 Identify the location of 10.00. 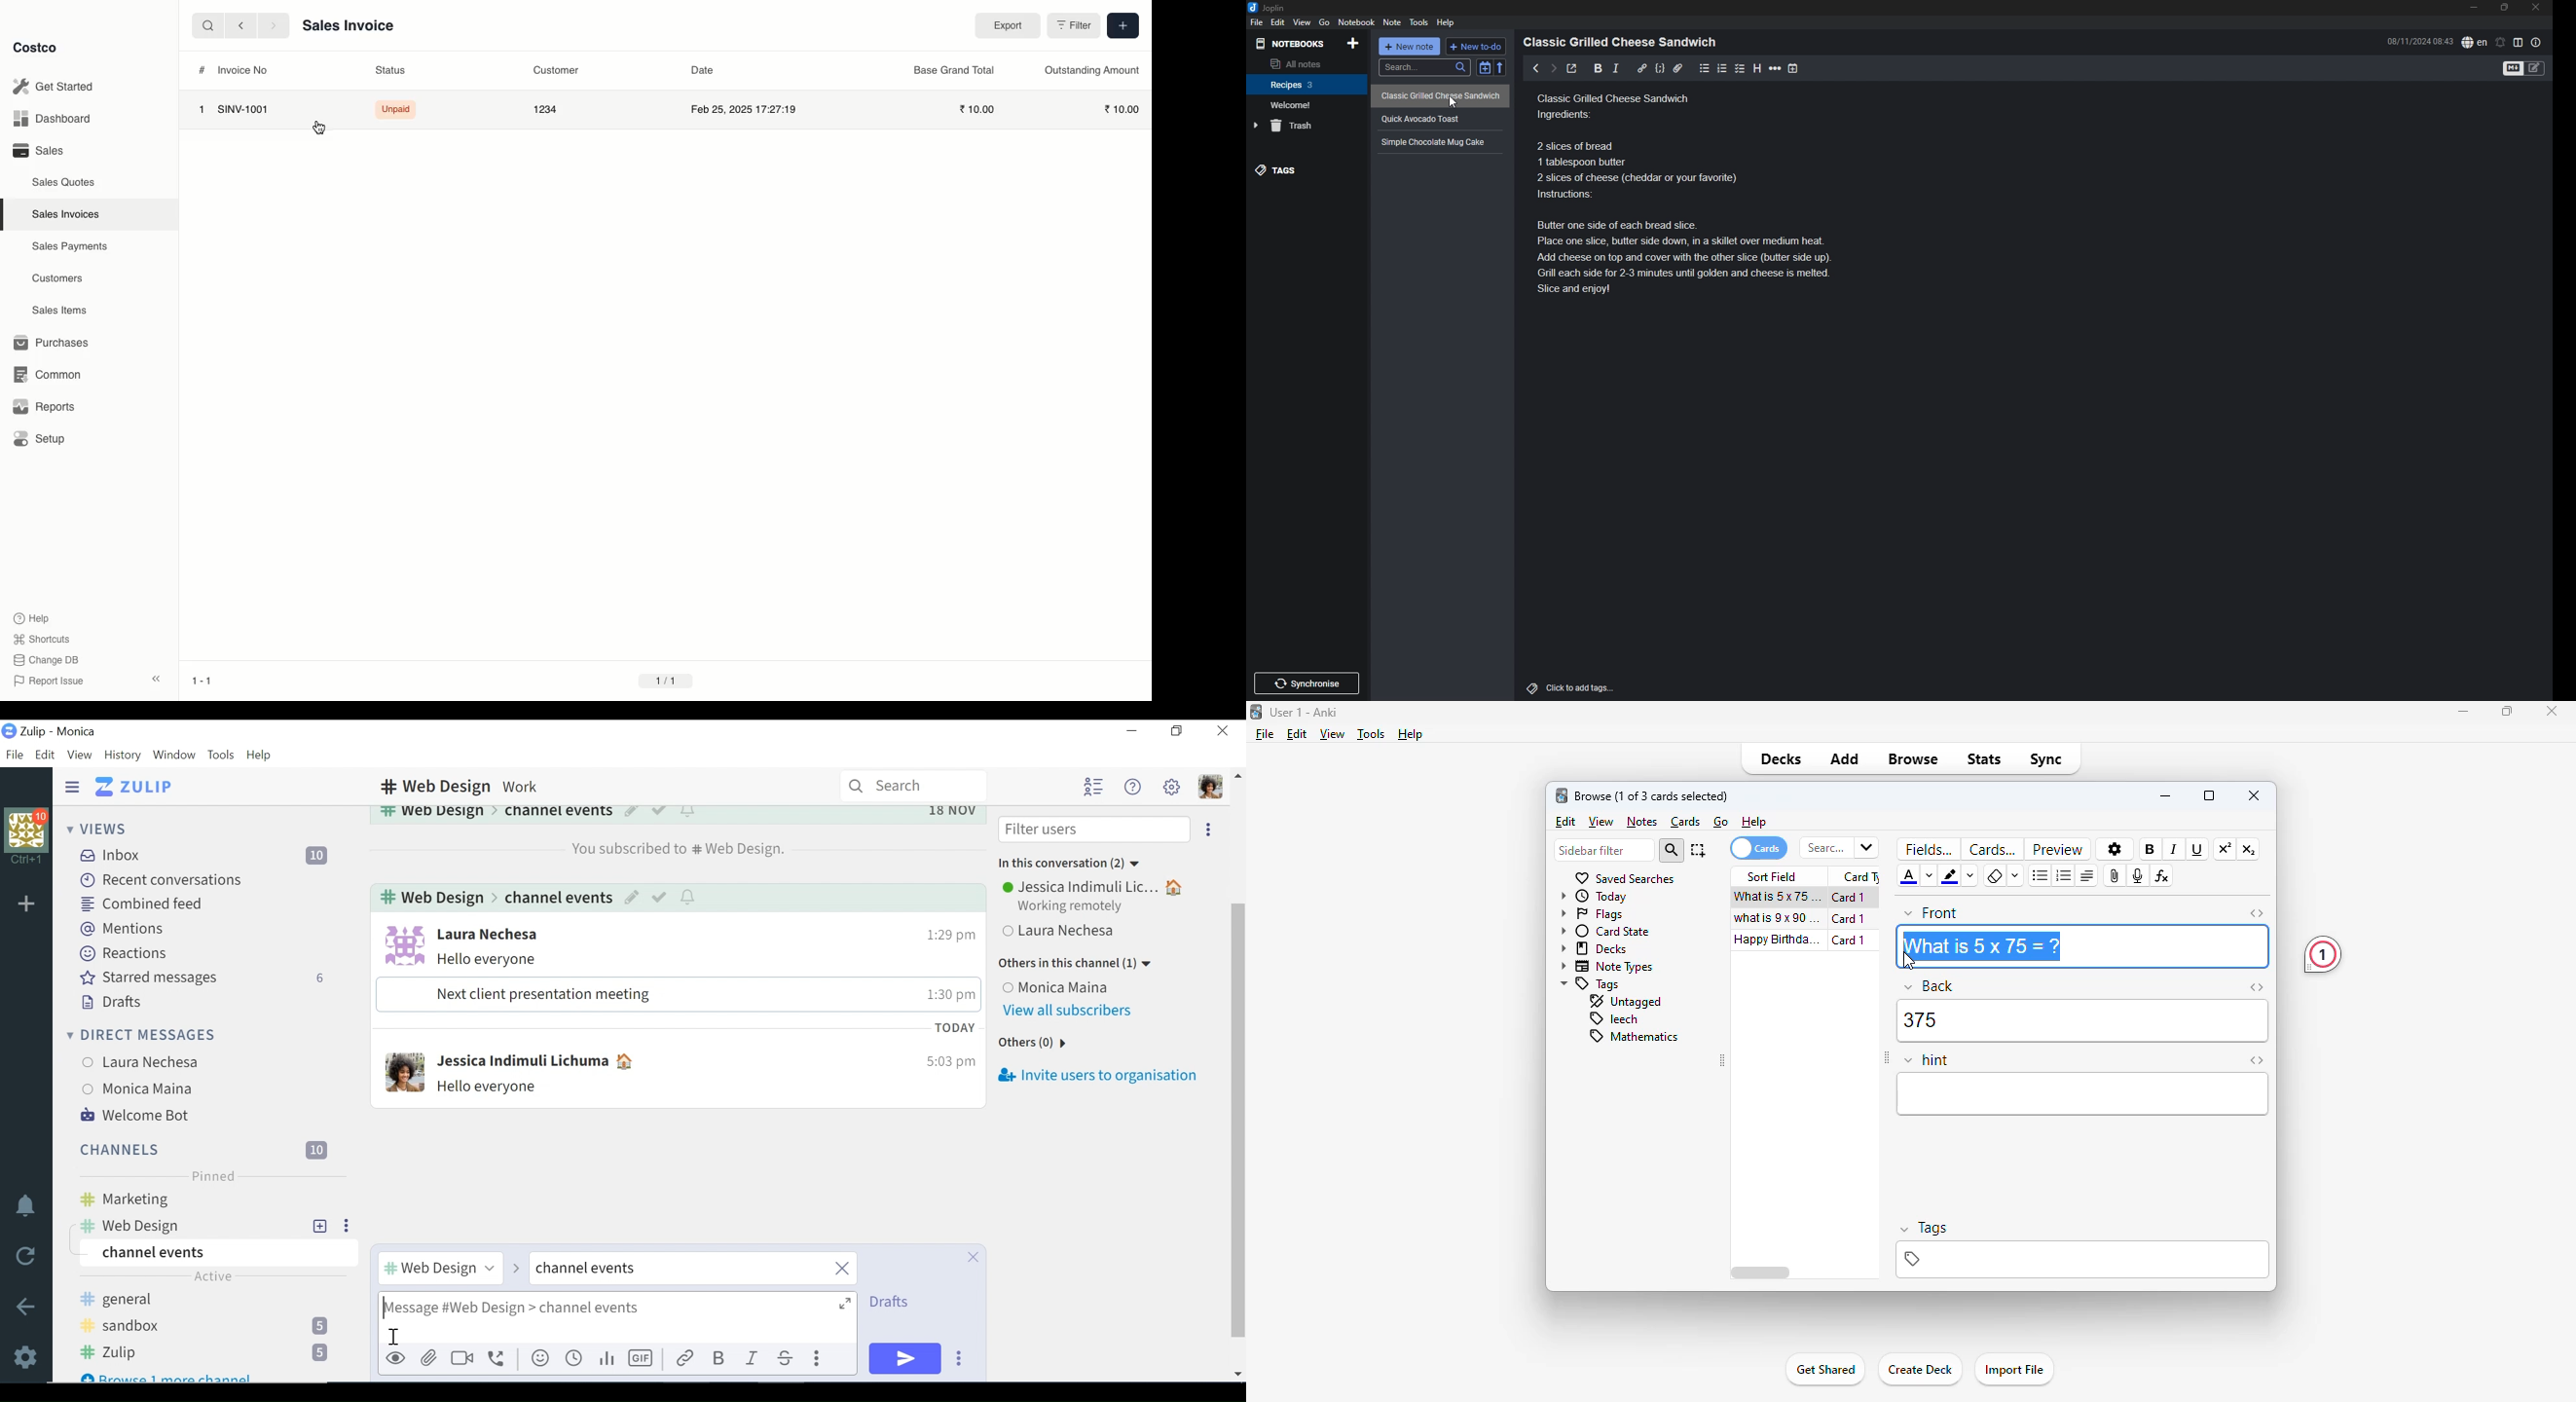
(1122, 109).